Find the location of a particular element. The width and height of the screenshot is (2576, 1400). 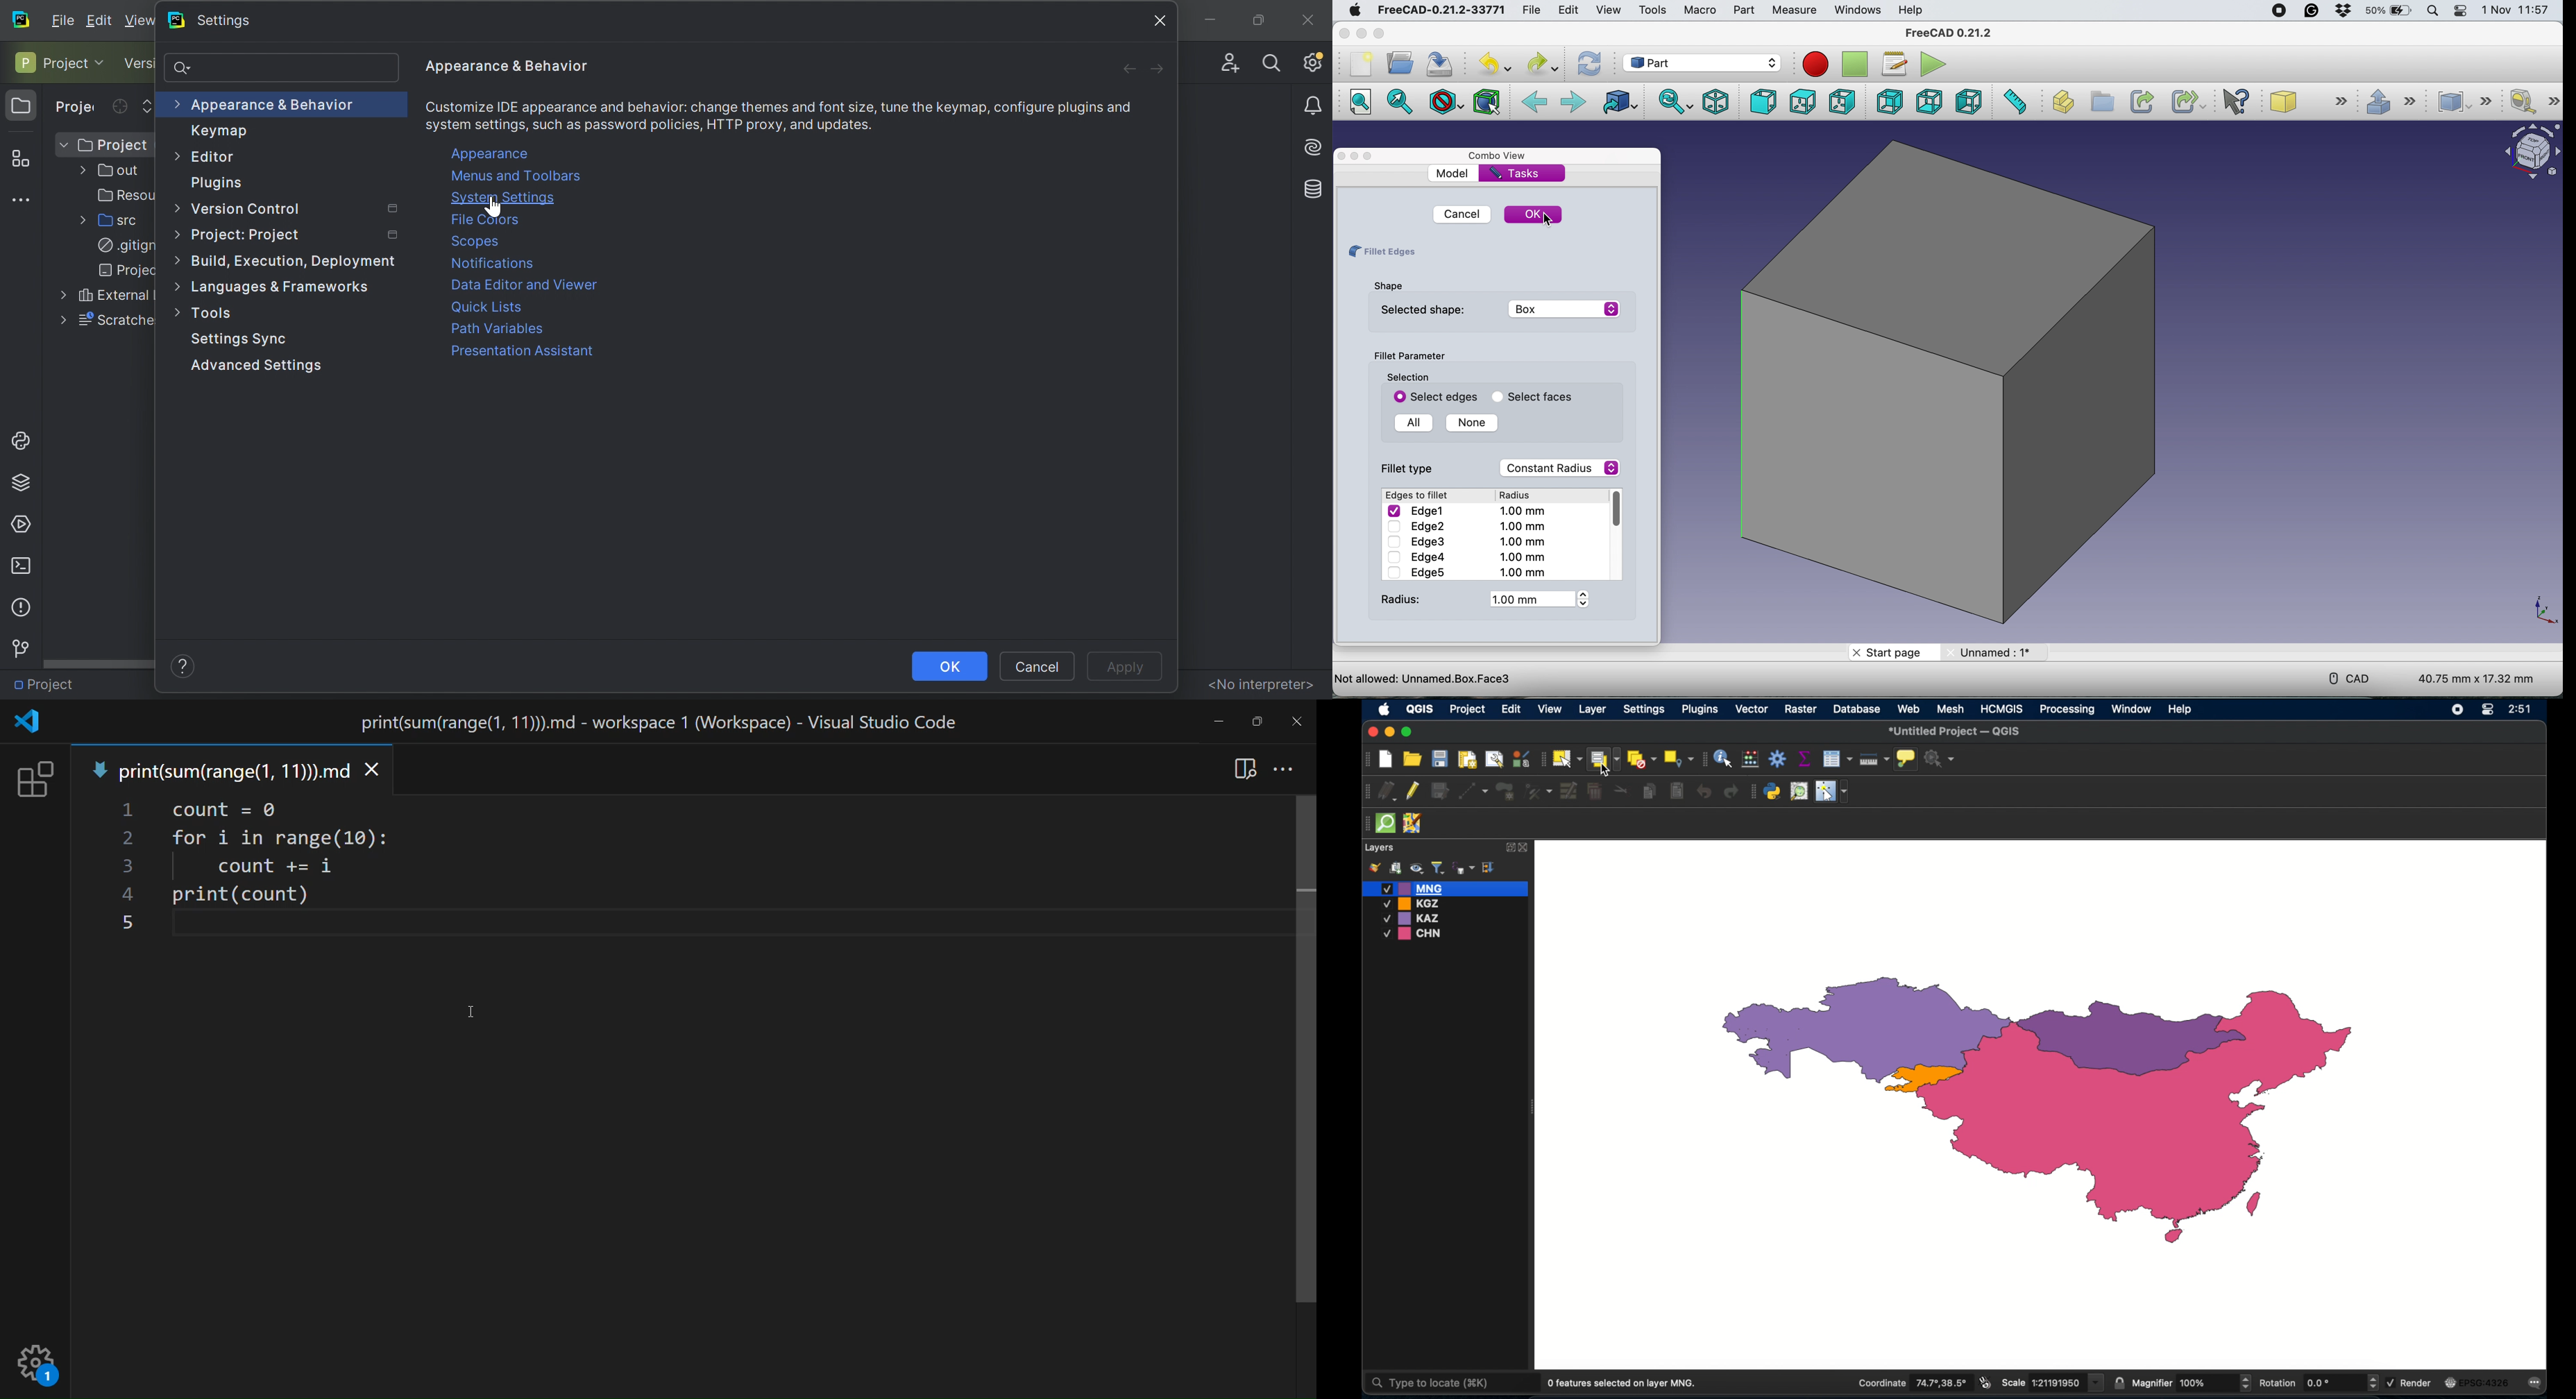

Search is located at coordinates (187, 69).